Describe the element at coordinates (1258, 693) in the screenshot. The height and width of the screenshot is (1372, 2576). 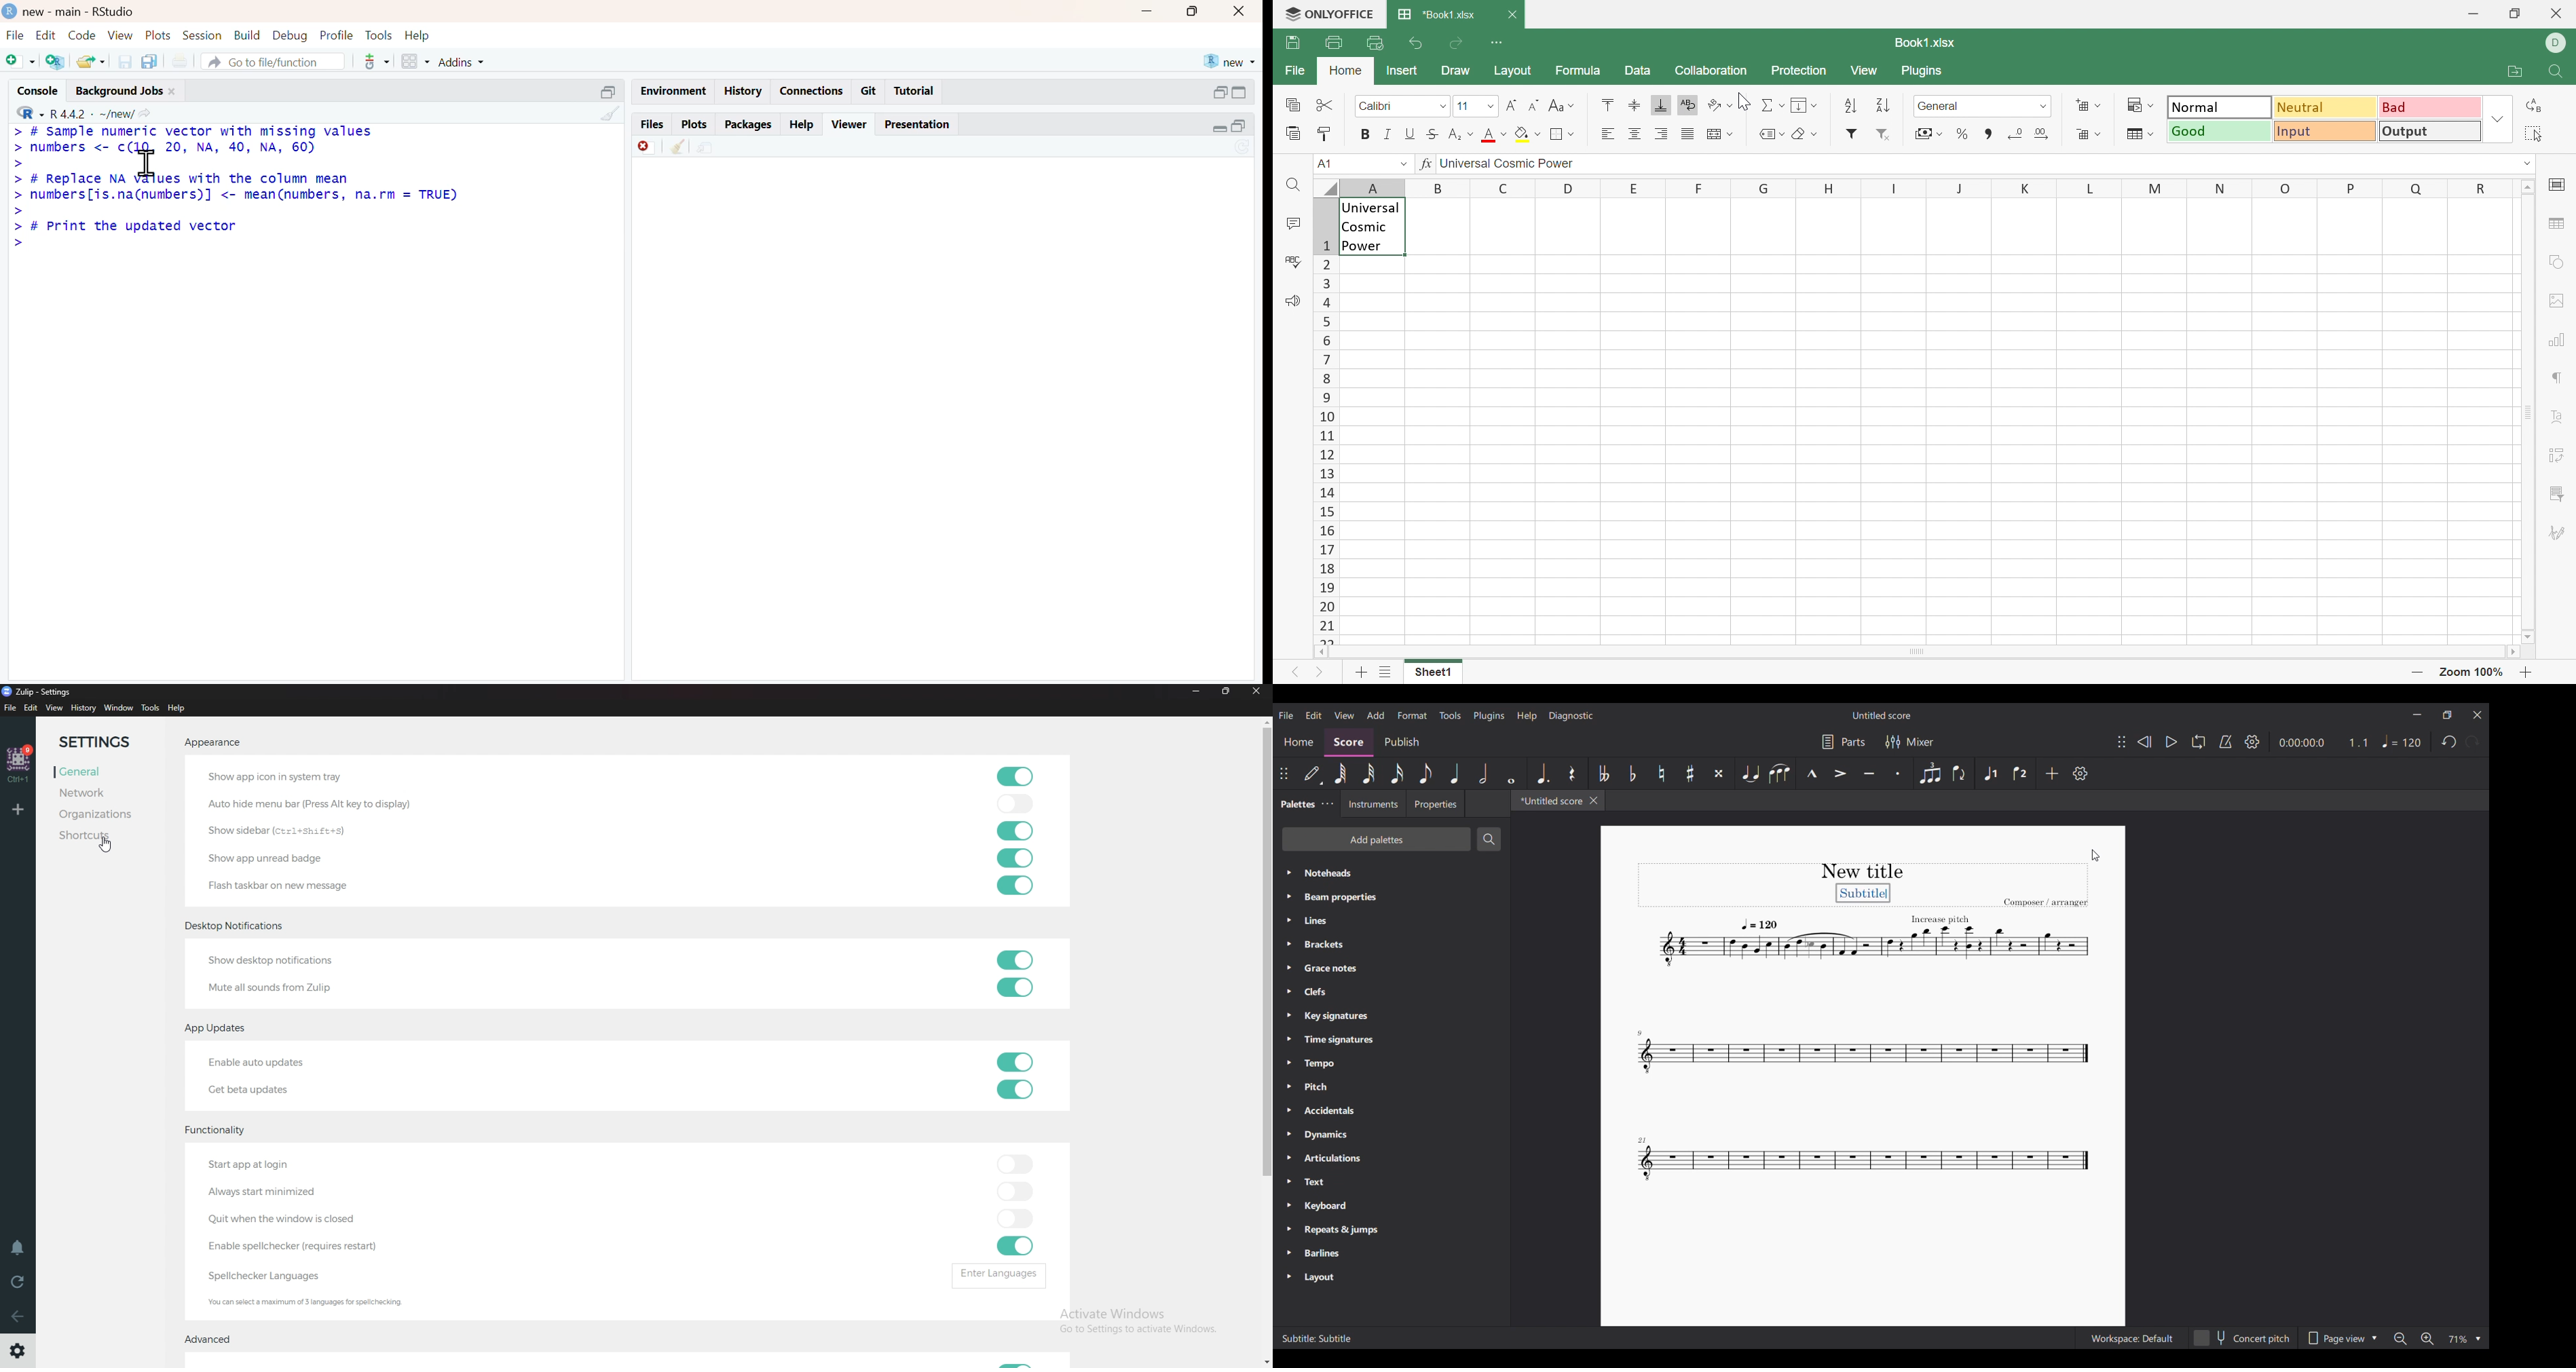
I see `Close` at that location.